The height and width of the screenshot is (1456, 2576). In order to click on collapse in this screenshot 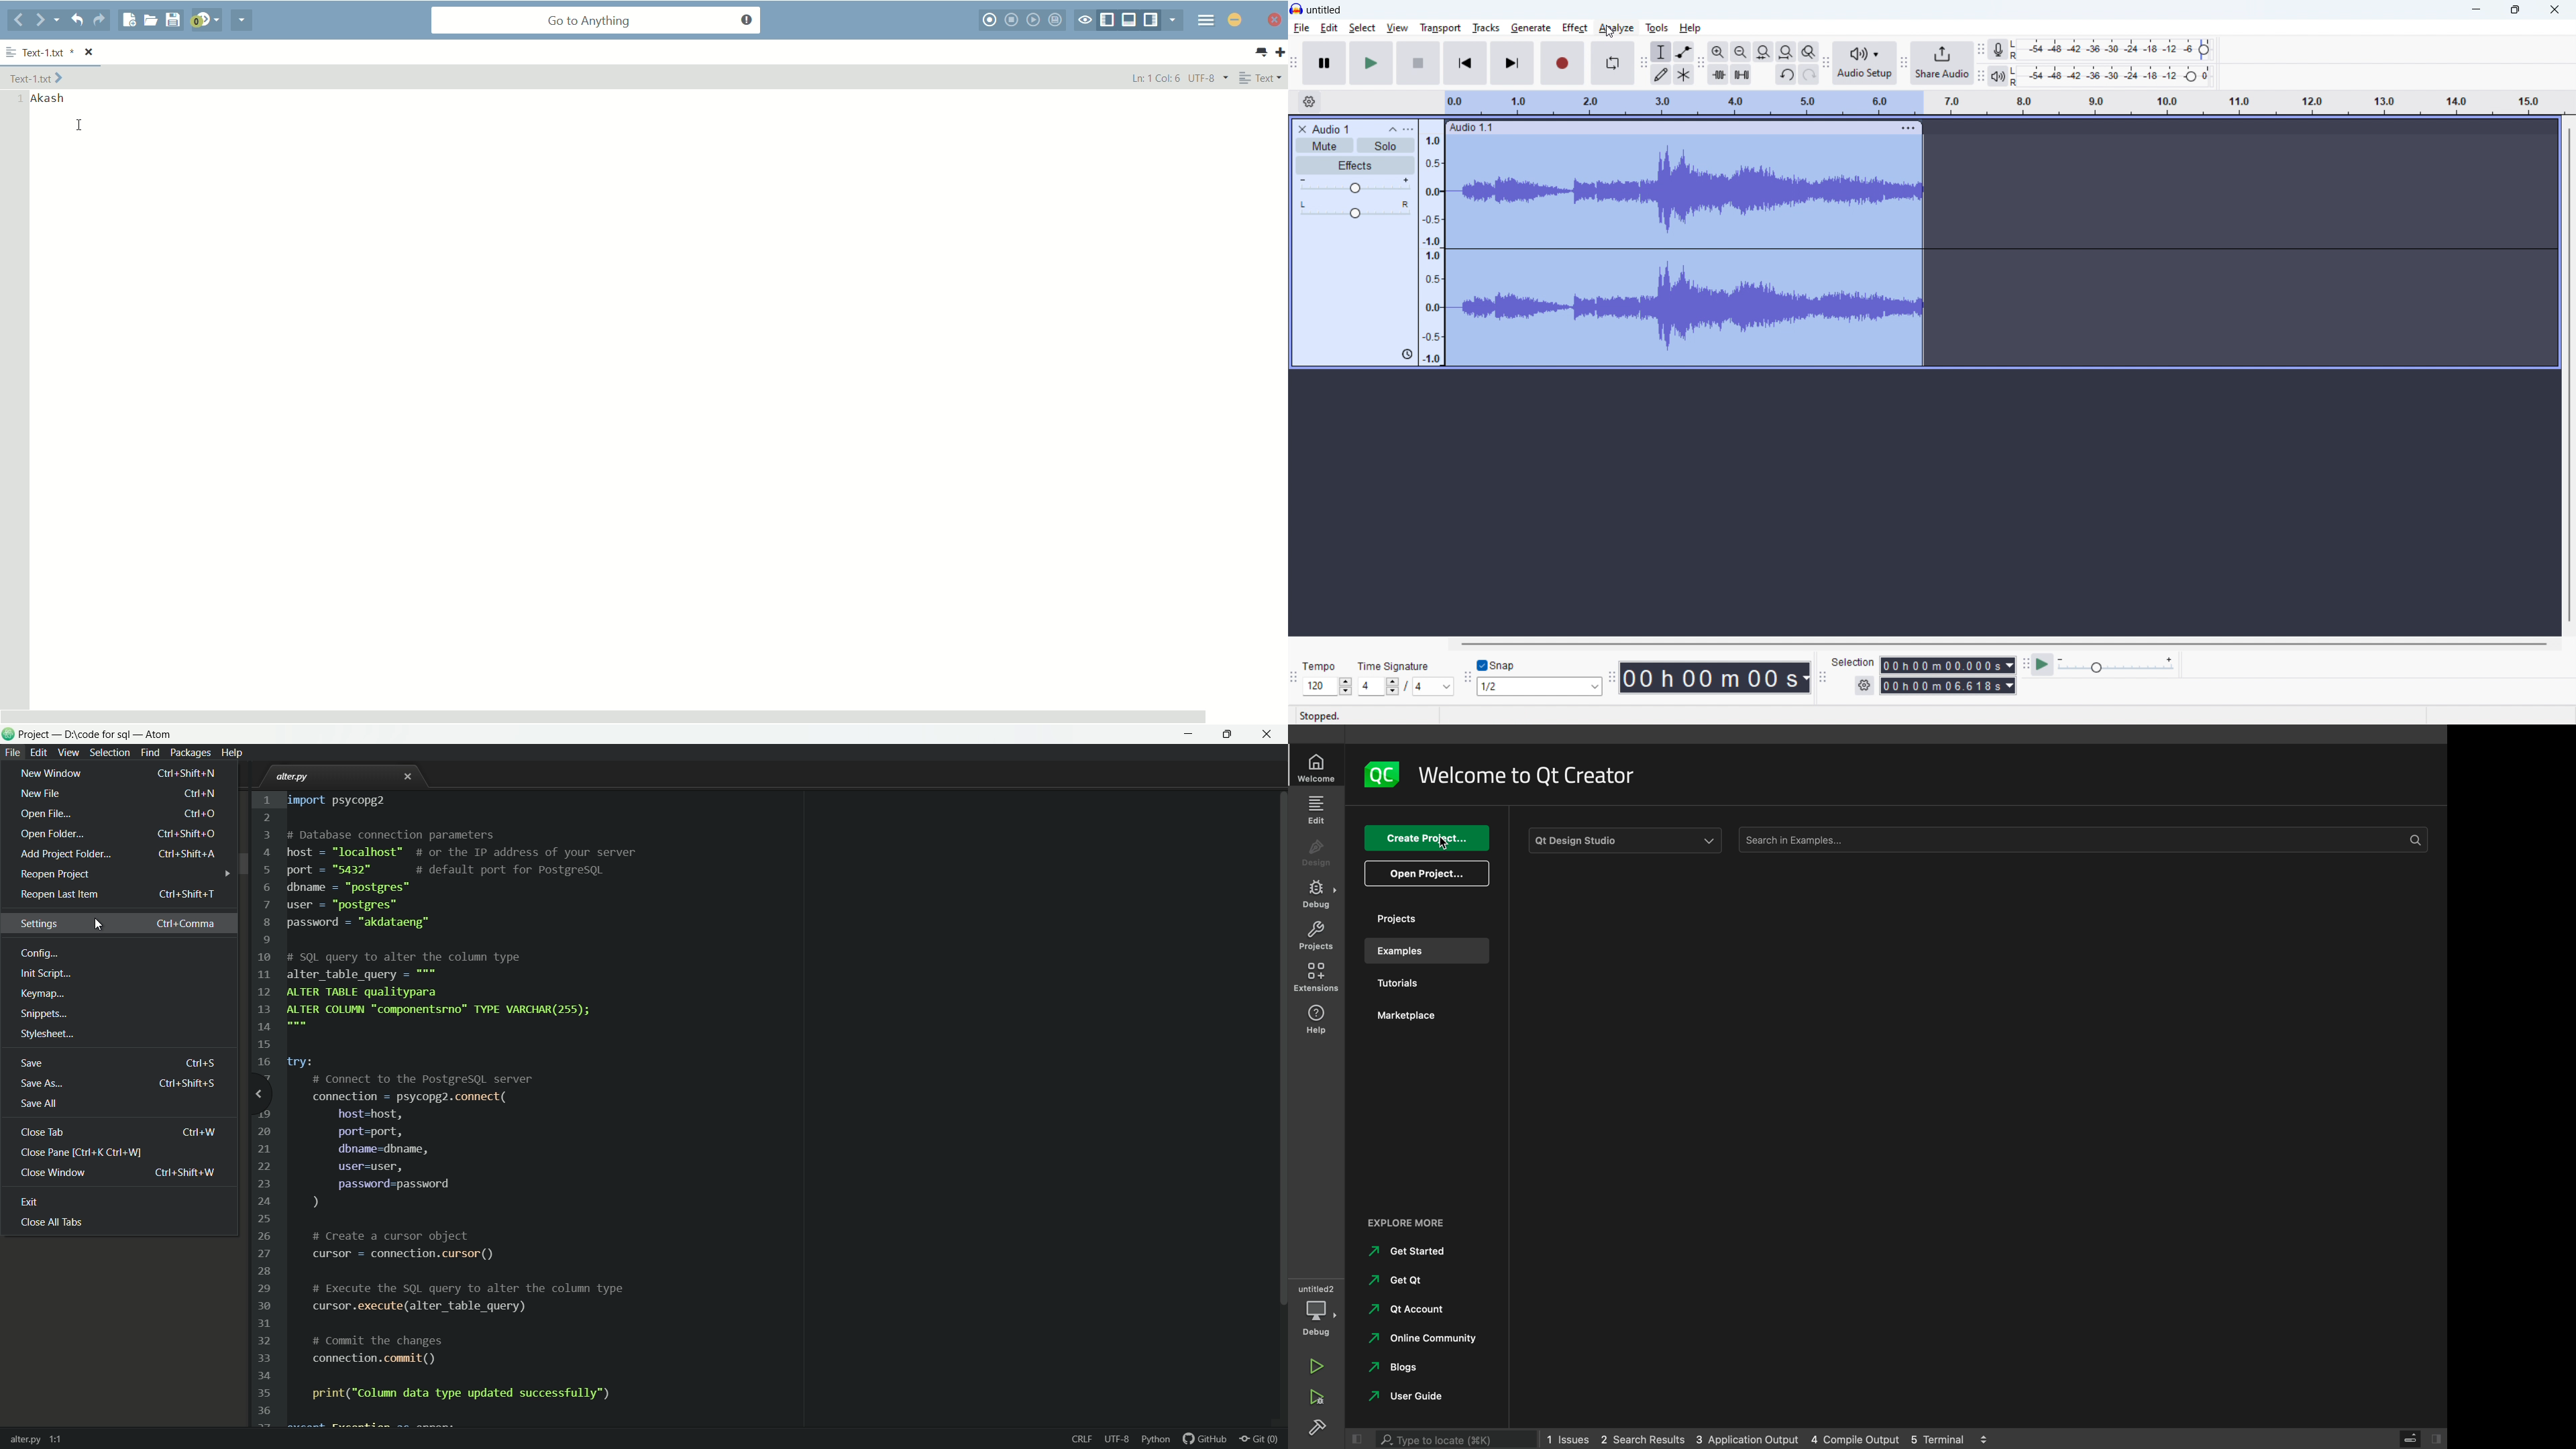, I will do `click(1392, 129)`.